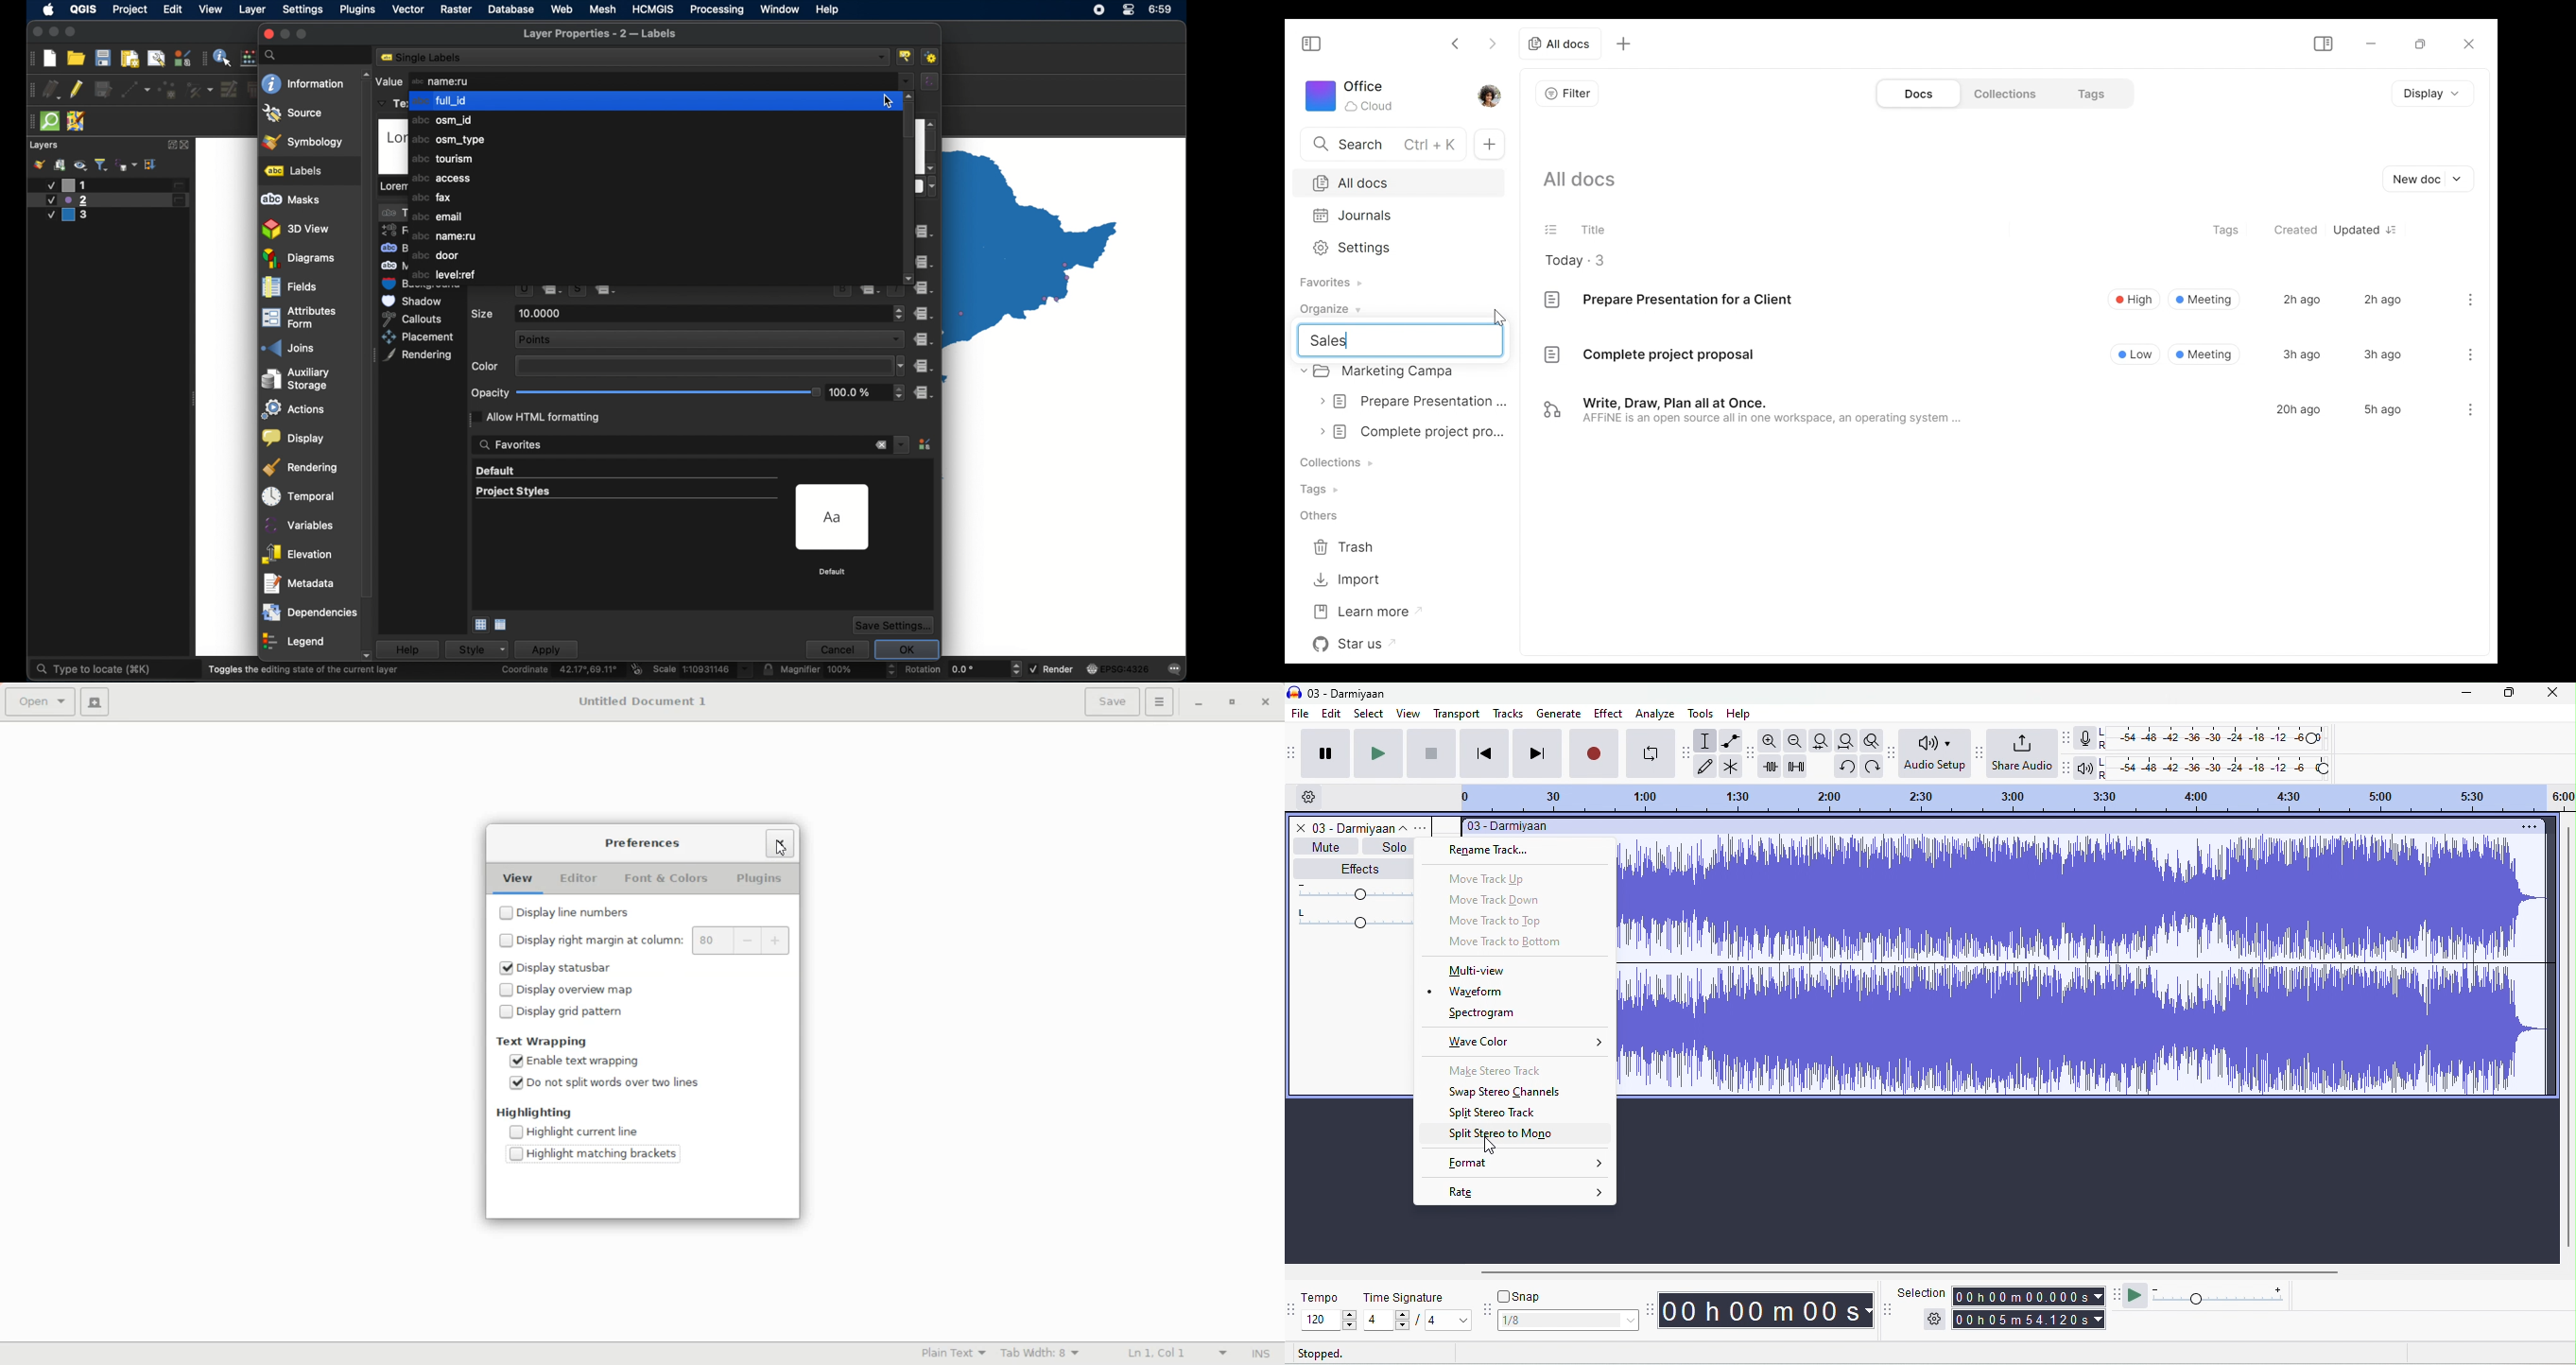 This screenshot has height=1372, width=2576. Describe the element at coordinates (1484, 1012) in the screenshot. I see `spectrogram` at that location.